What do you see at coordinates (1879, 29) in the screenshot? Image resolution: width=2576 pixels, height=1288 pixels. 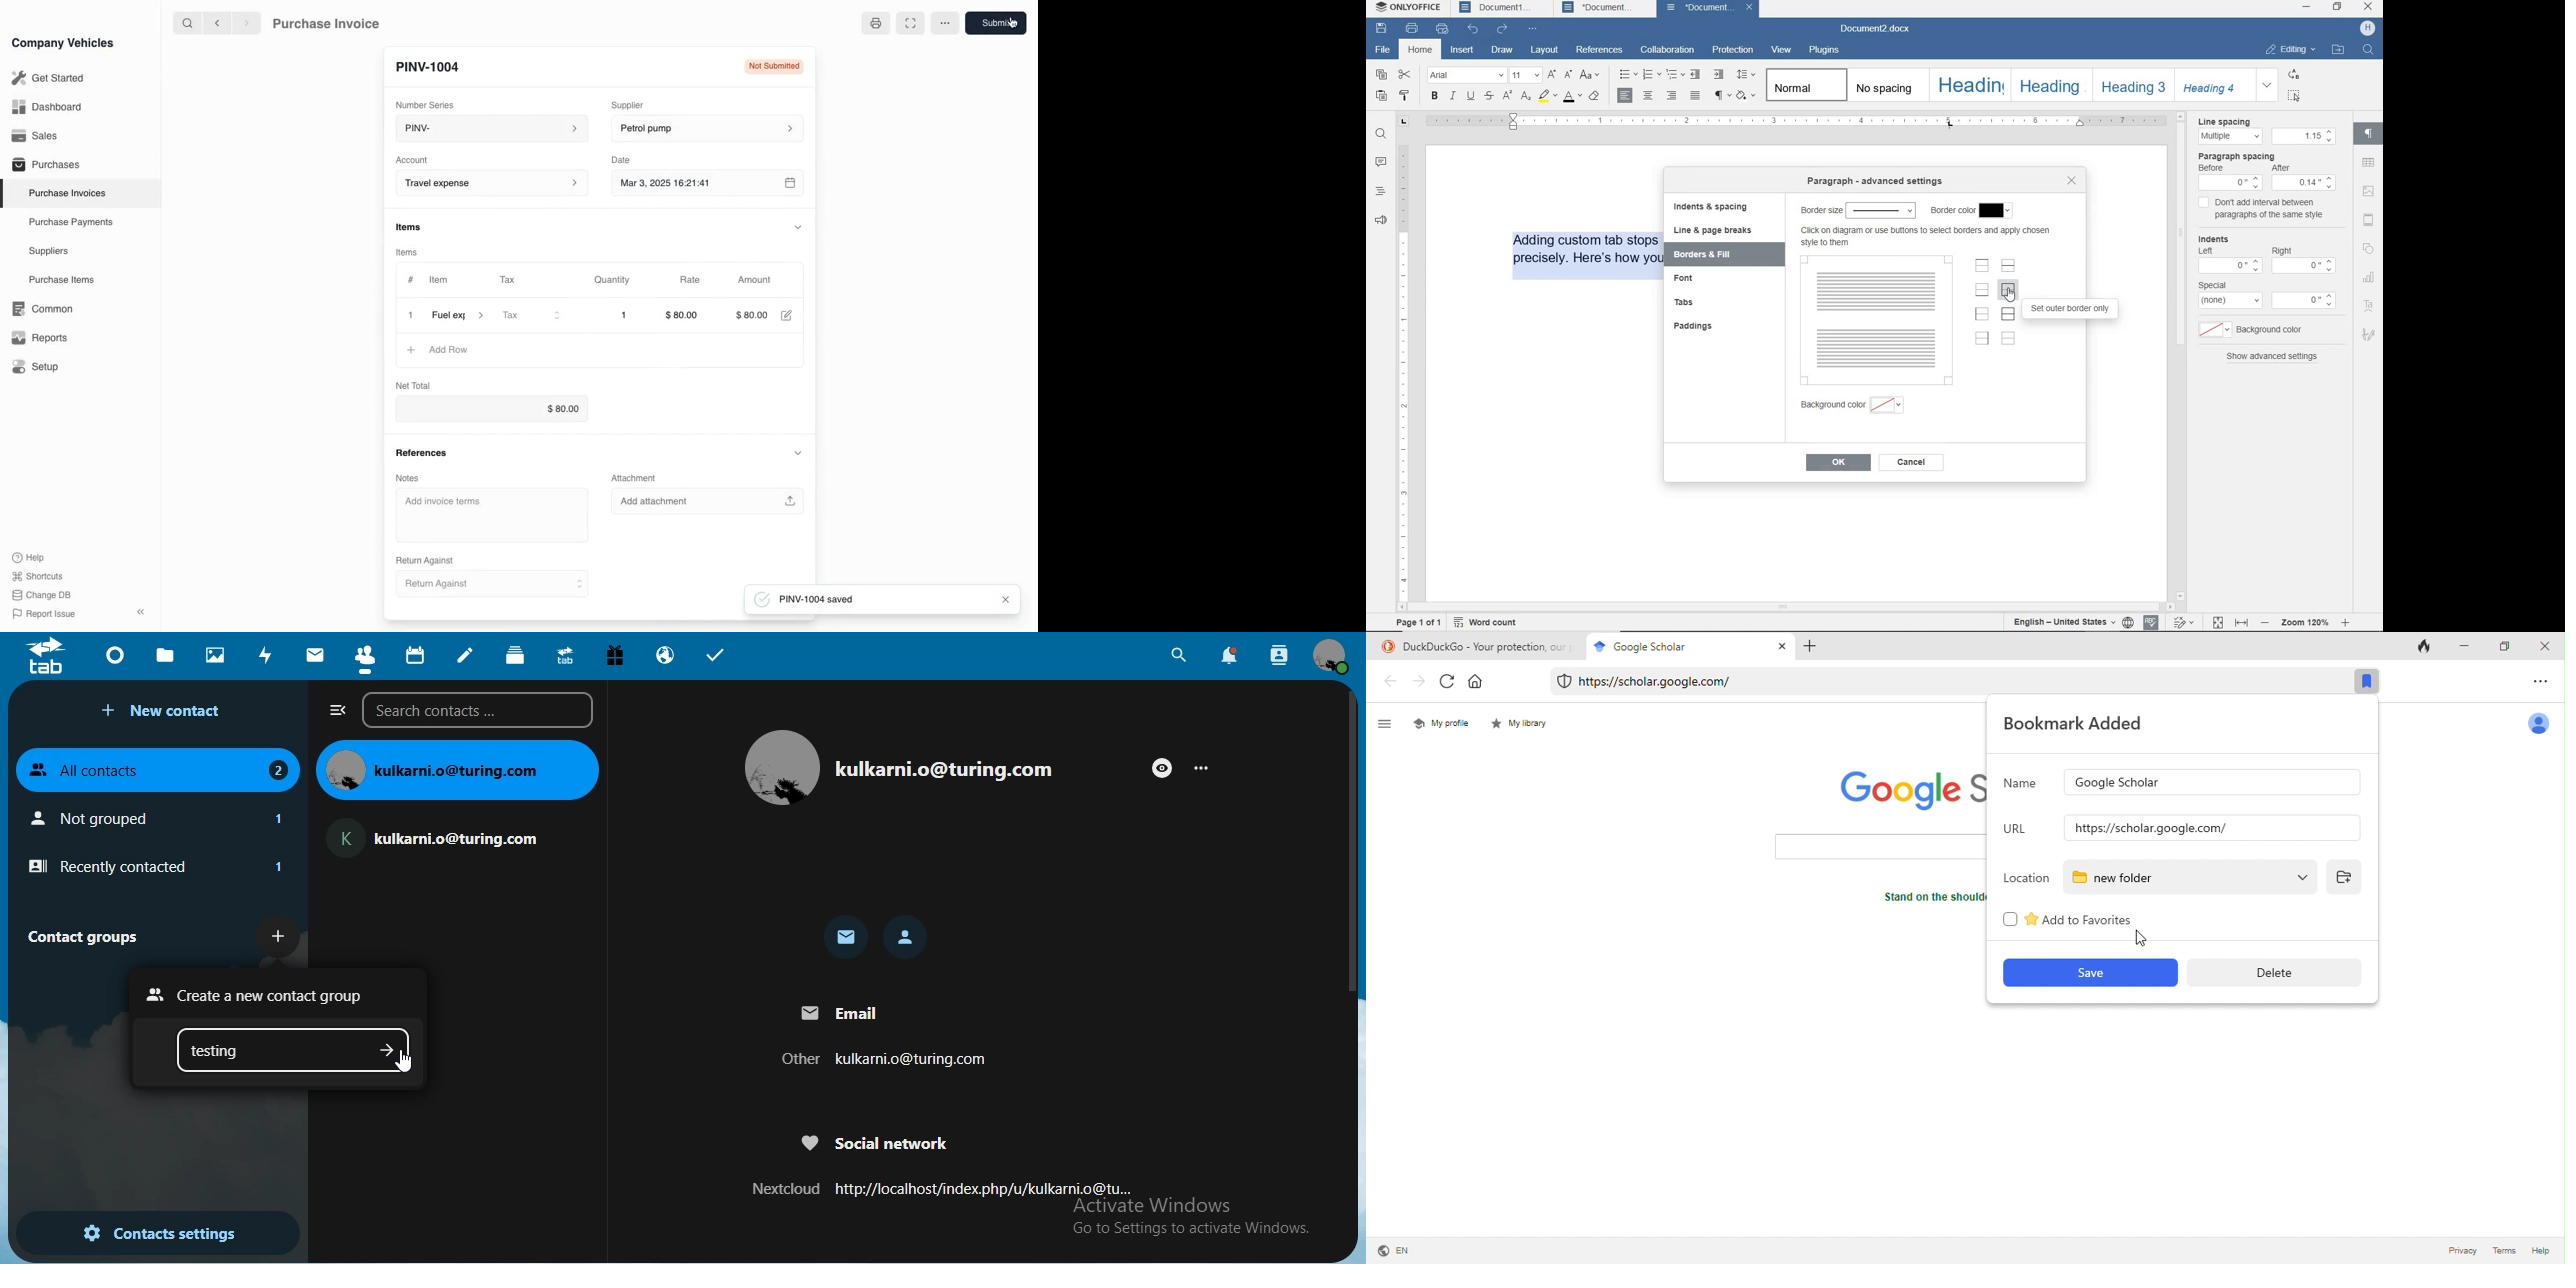 I see `document name` at bounding box center [1879, 29].